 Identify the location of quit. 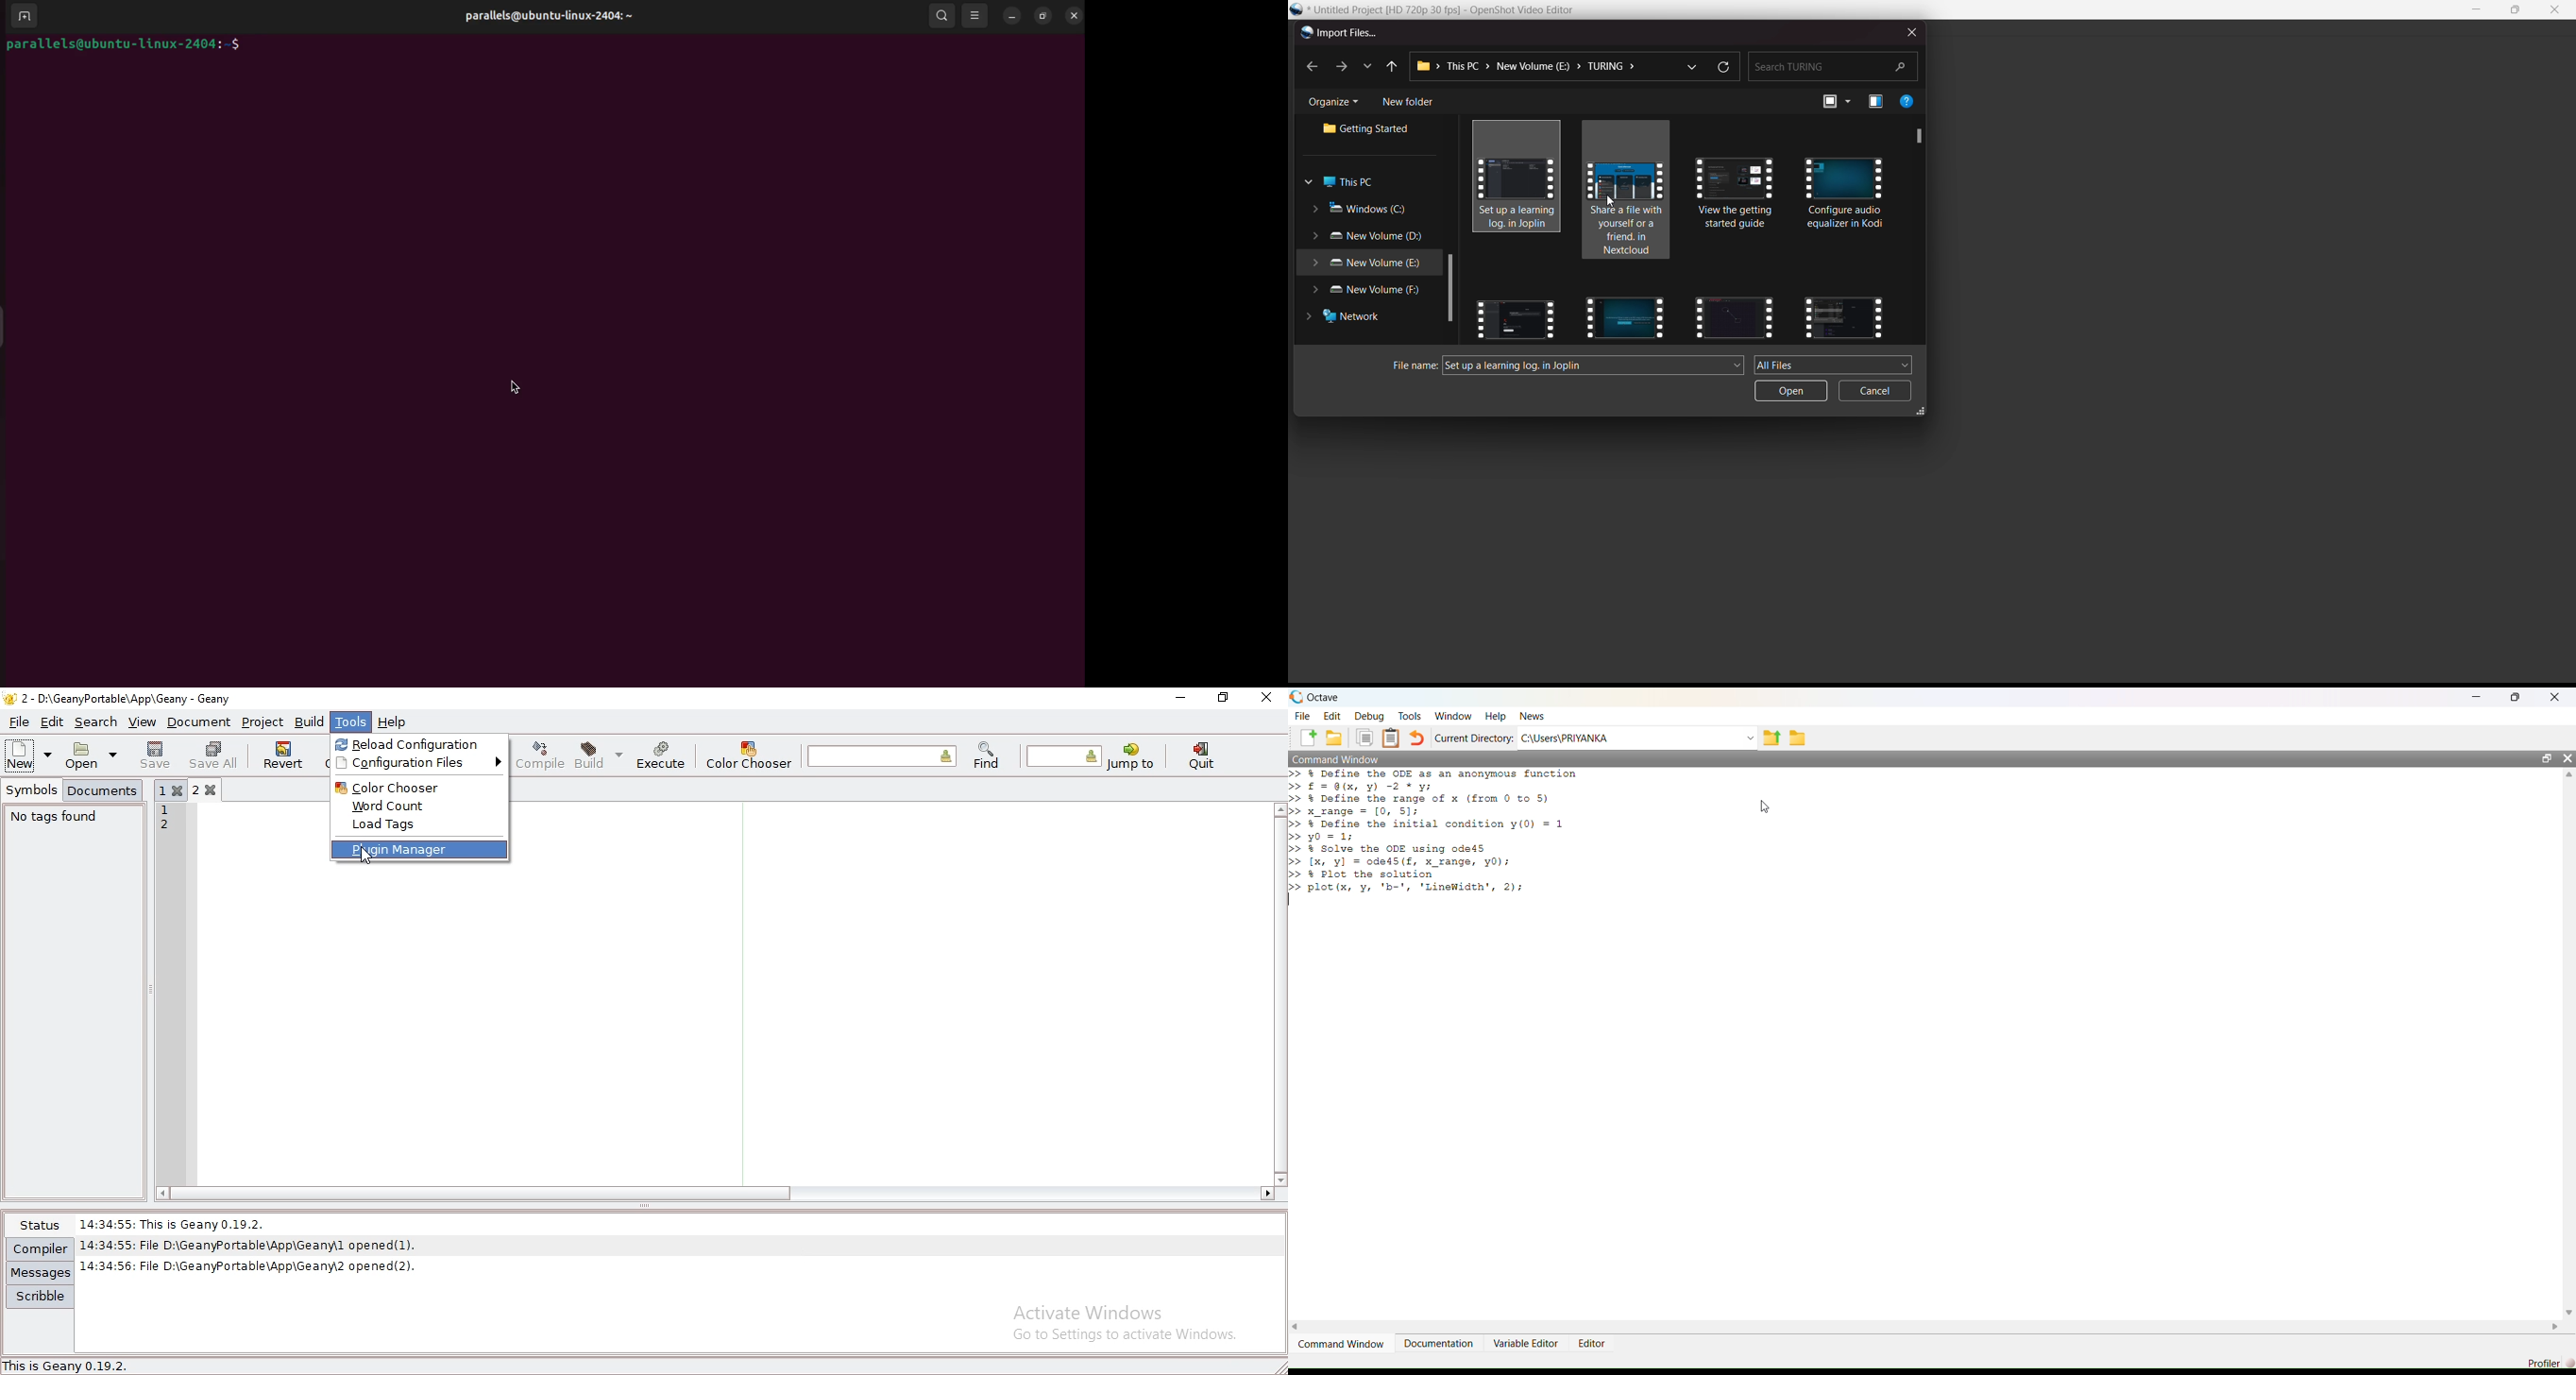
(1205, 756).